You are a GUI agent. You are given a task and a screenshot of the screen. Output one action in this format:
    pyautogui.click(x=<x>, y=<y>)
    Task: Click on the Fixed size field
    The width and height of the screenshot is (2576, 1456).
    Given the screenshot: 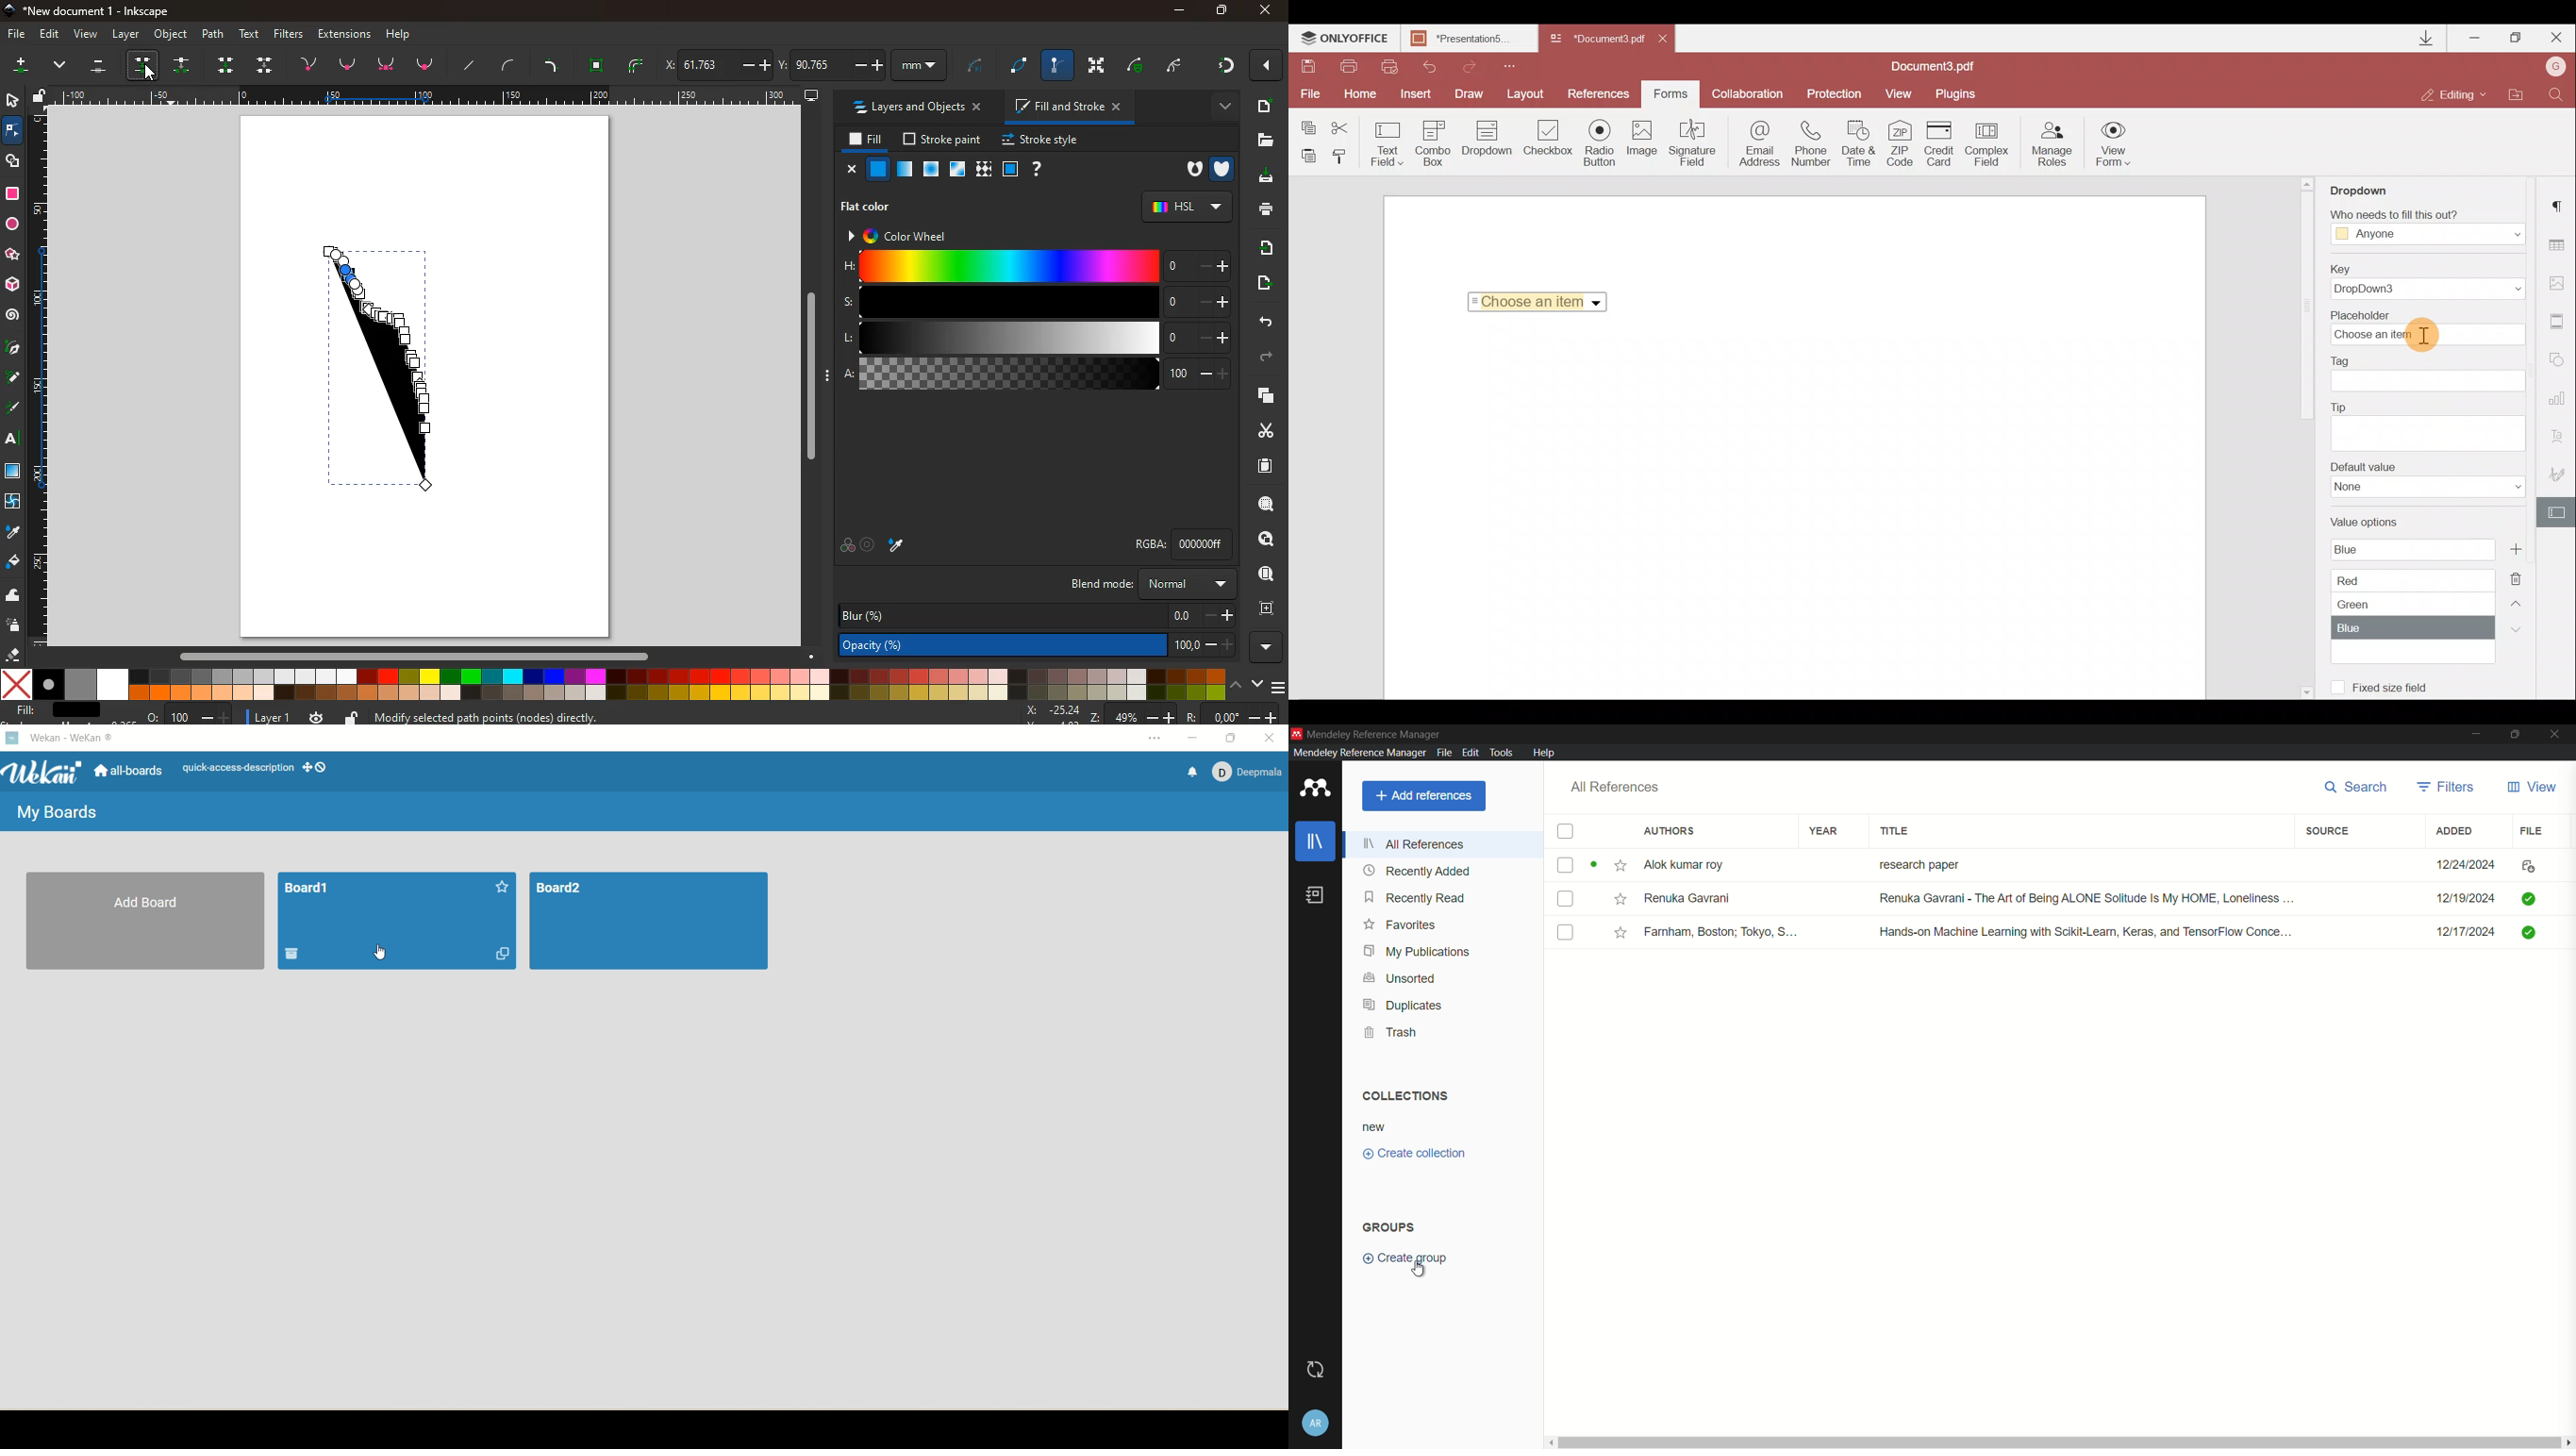 What is the action you would take?
    pyautogui.click(x=2399, y=690)
    